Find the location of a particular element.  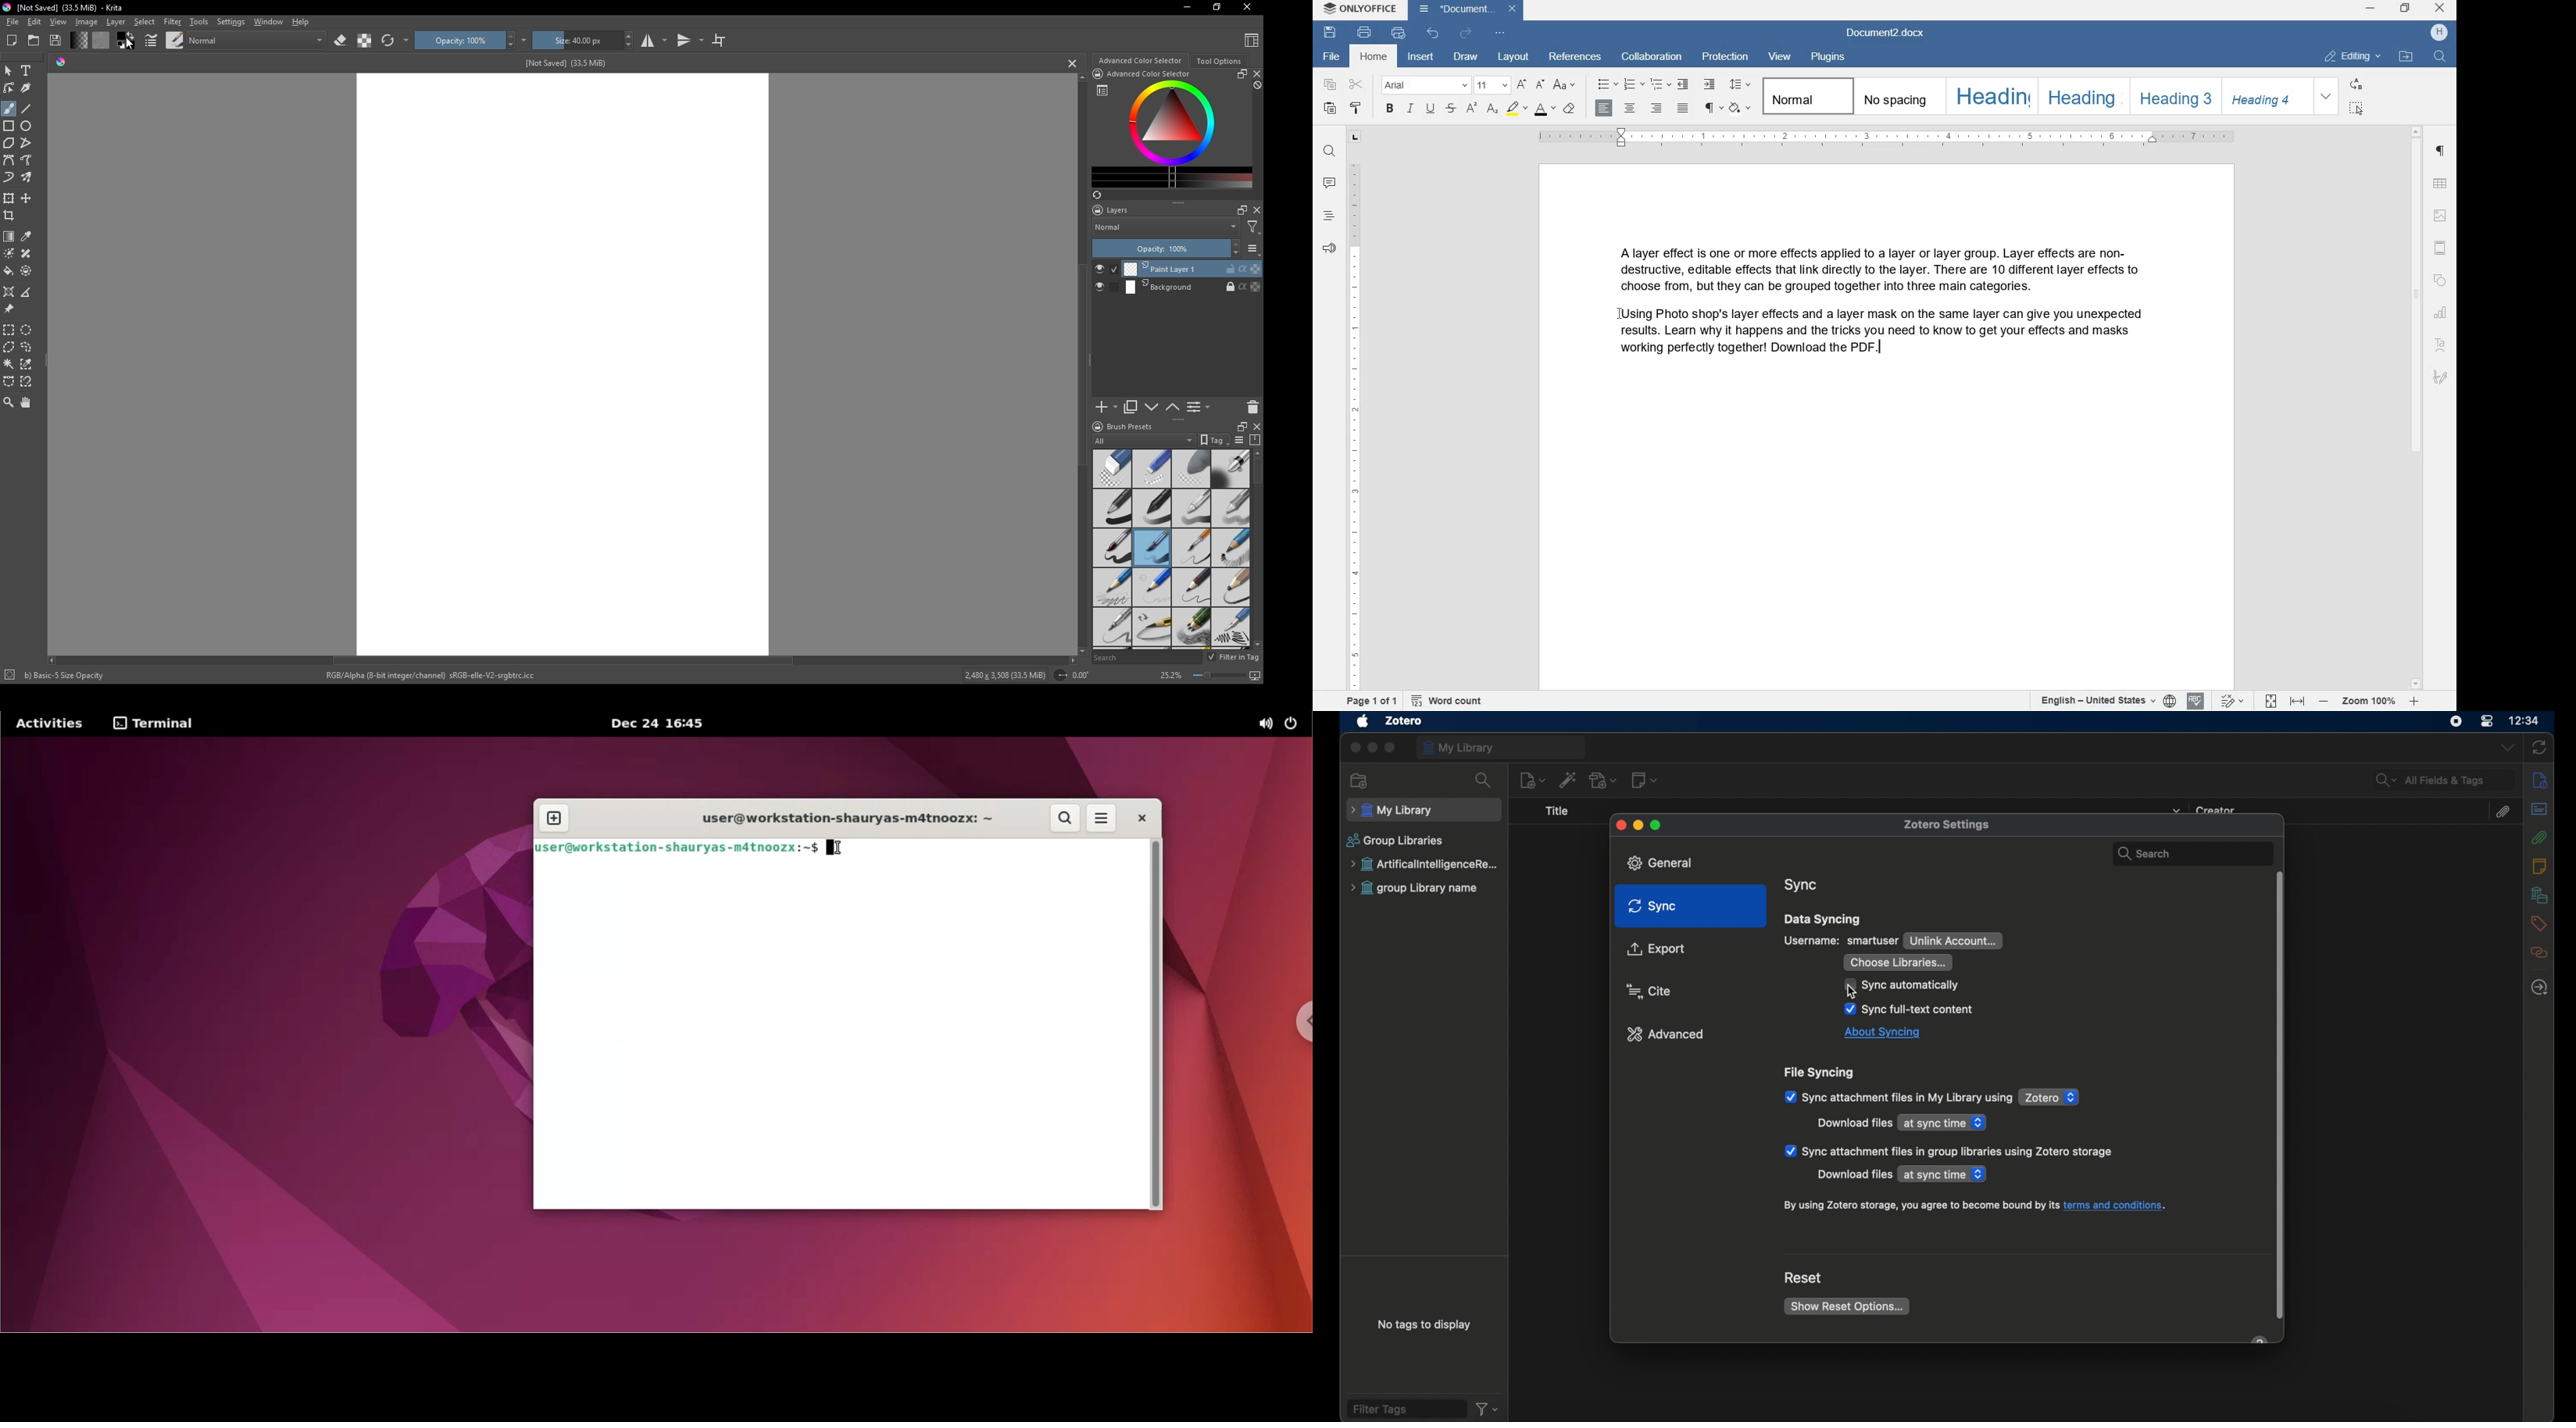

similar color is located at coordinates (29, 363).